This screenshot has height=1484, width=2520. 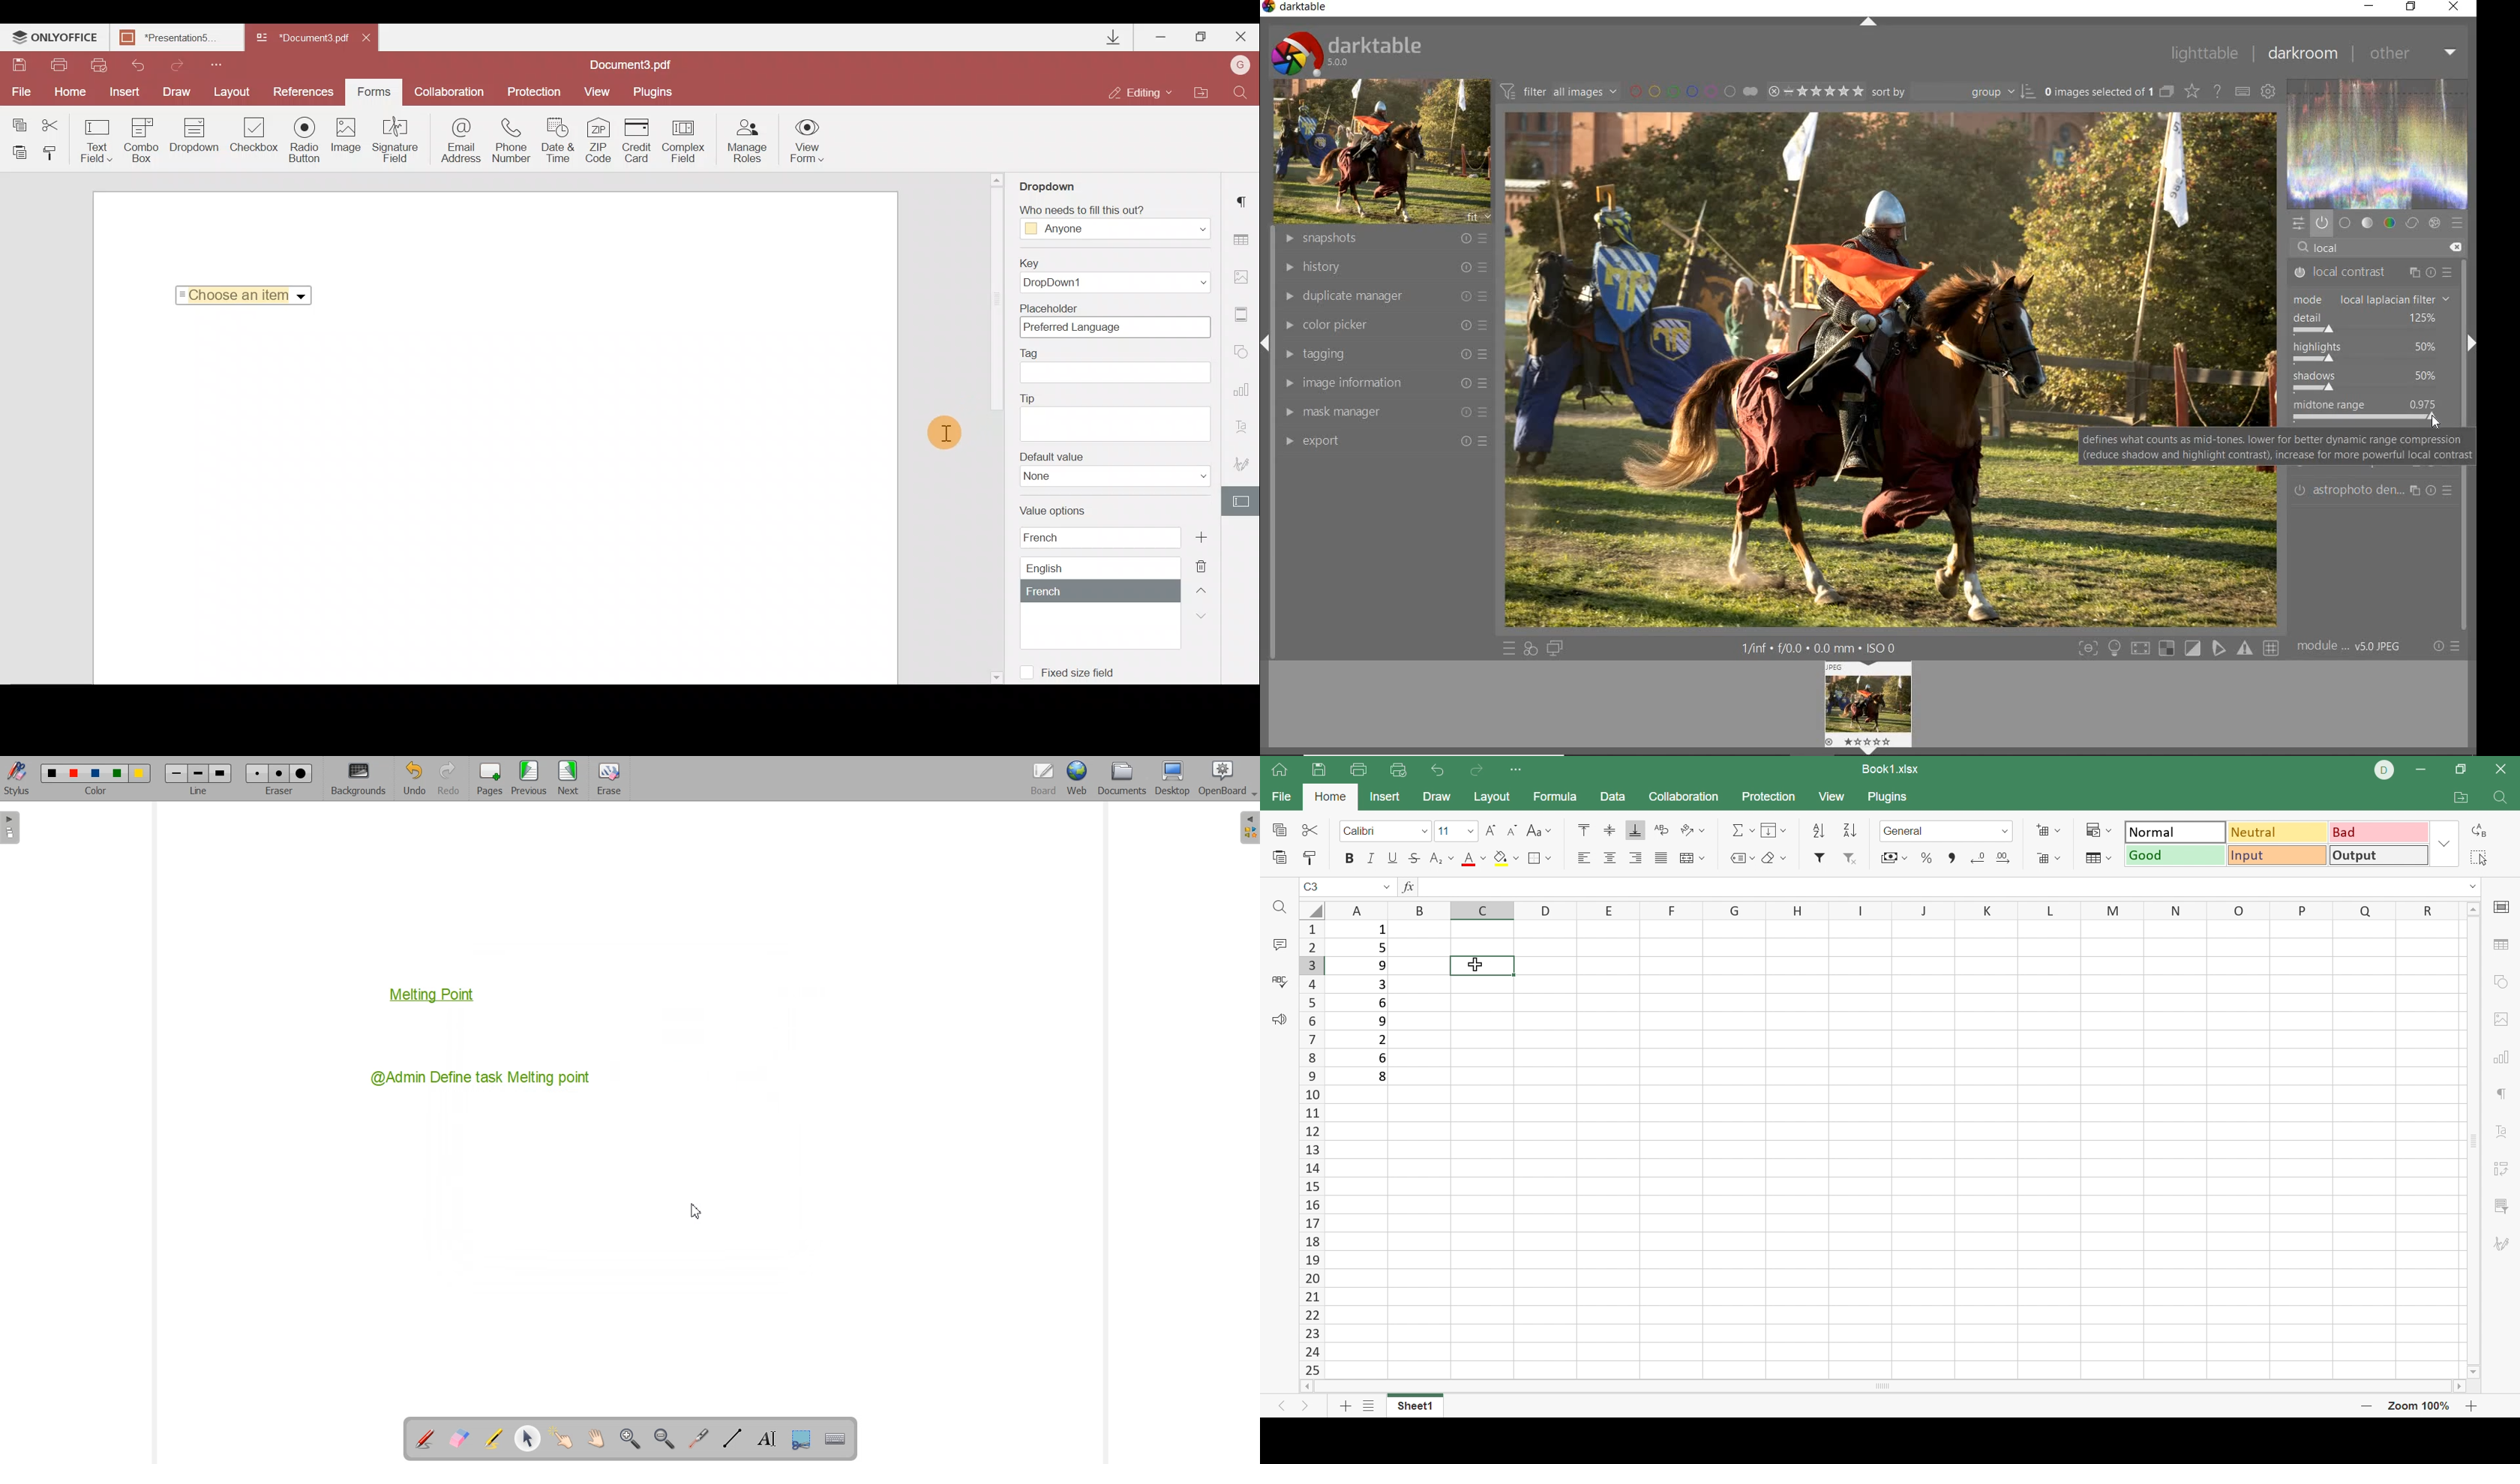 I want to click on C3, so click(x=1316, y=886).